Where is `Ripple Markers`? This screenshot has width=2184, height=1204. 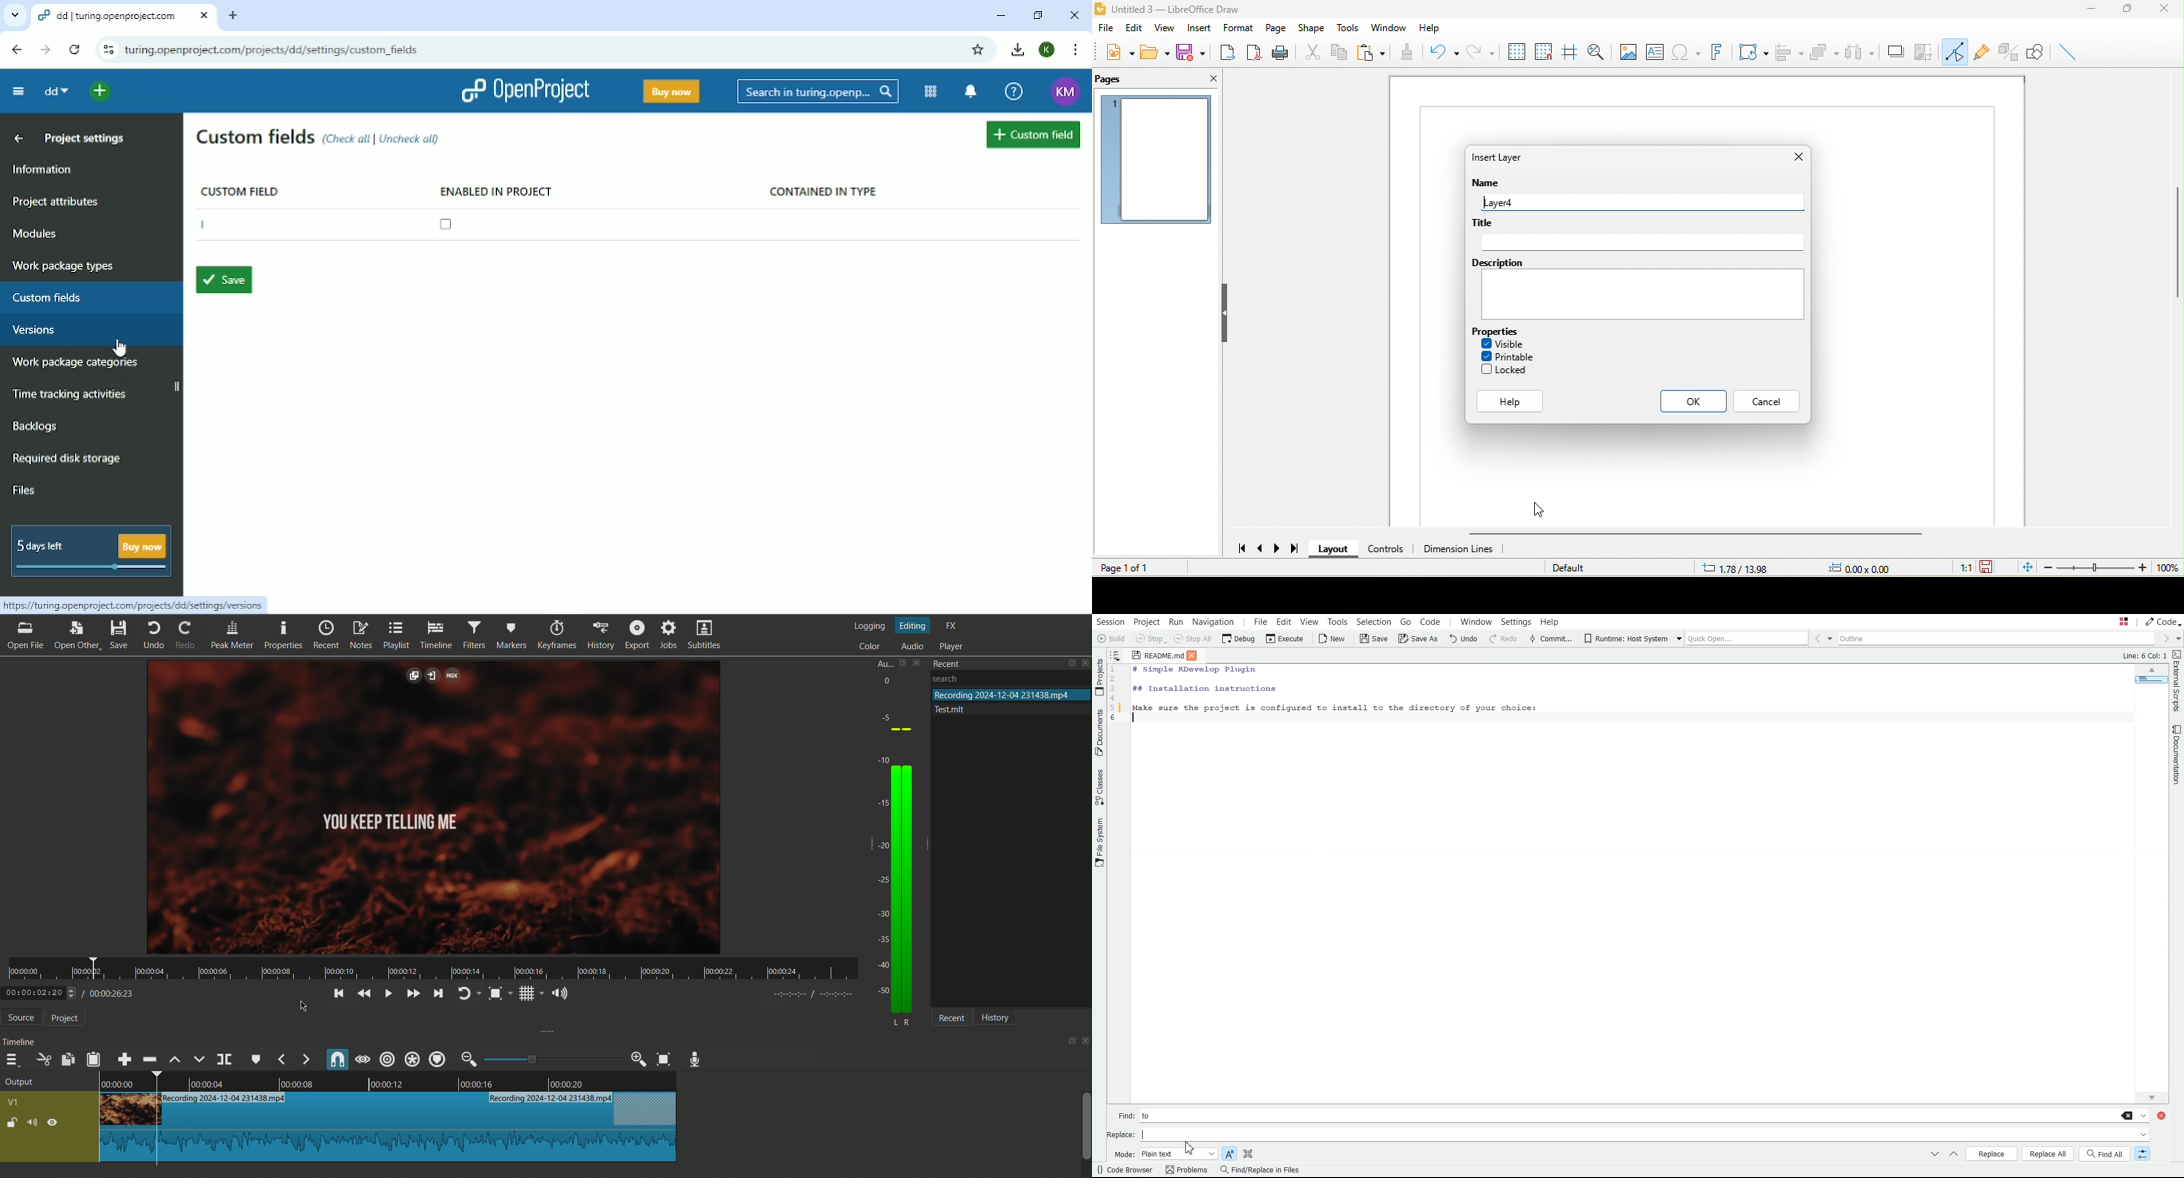 Ripple Markers is located at coordinates (437, 1060).